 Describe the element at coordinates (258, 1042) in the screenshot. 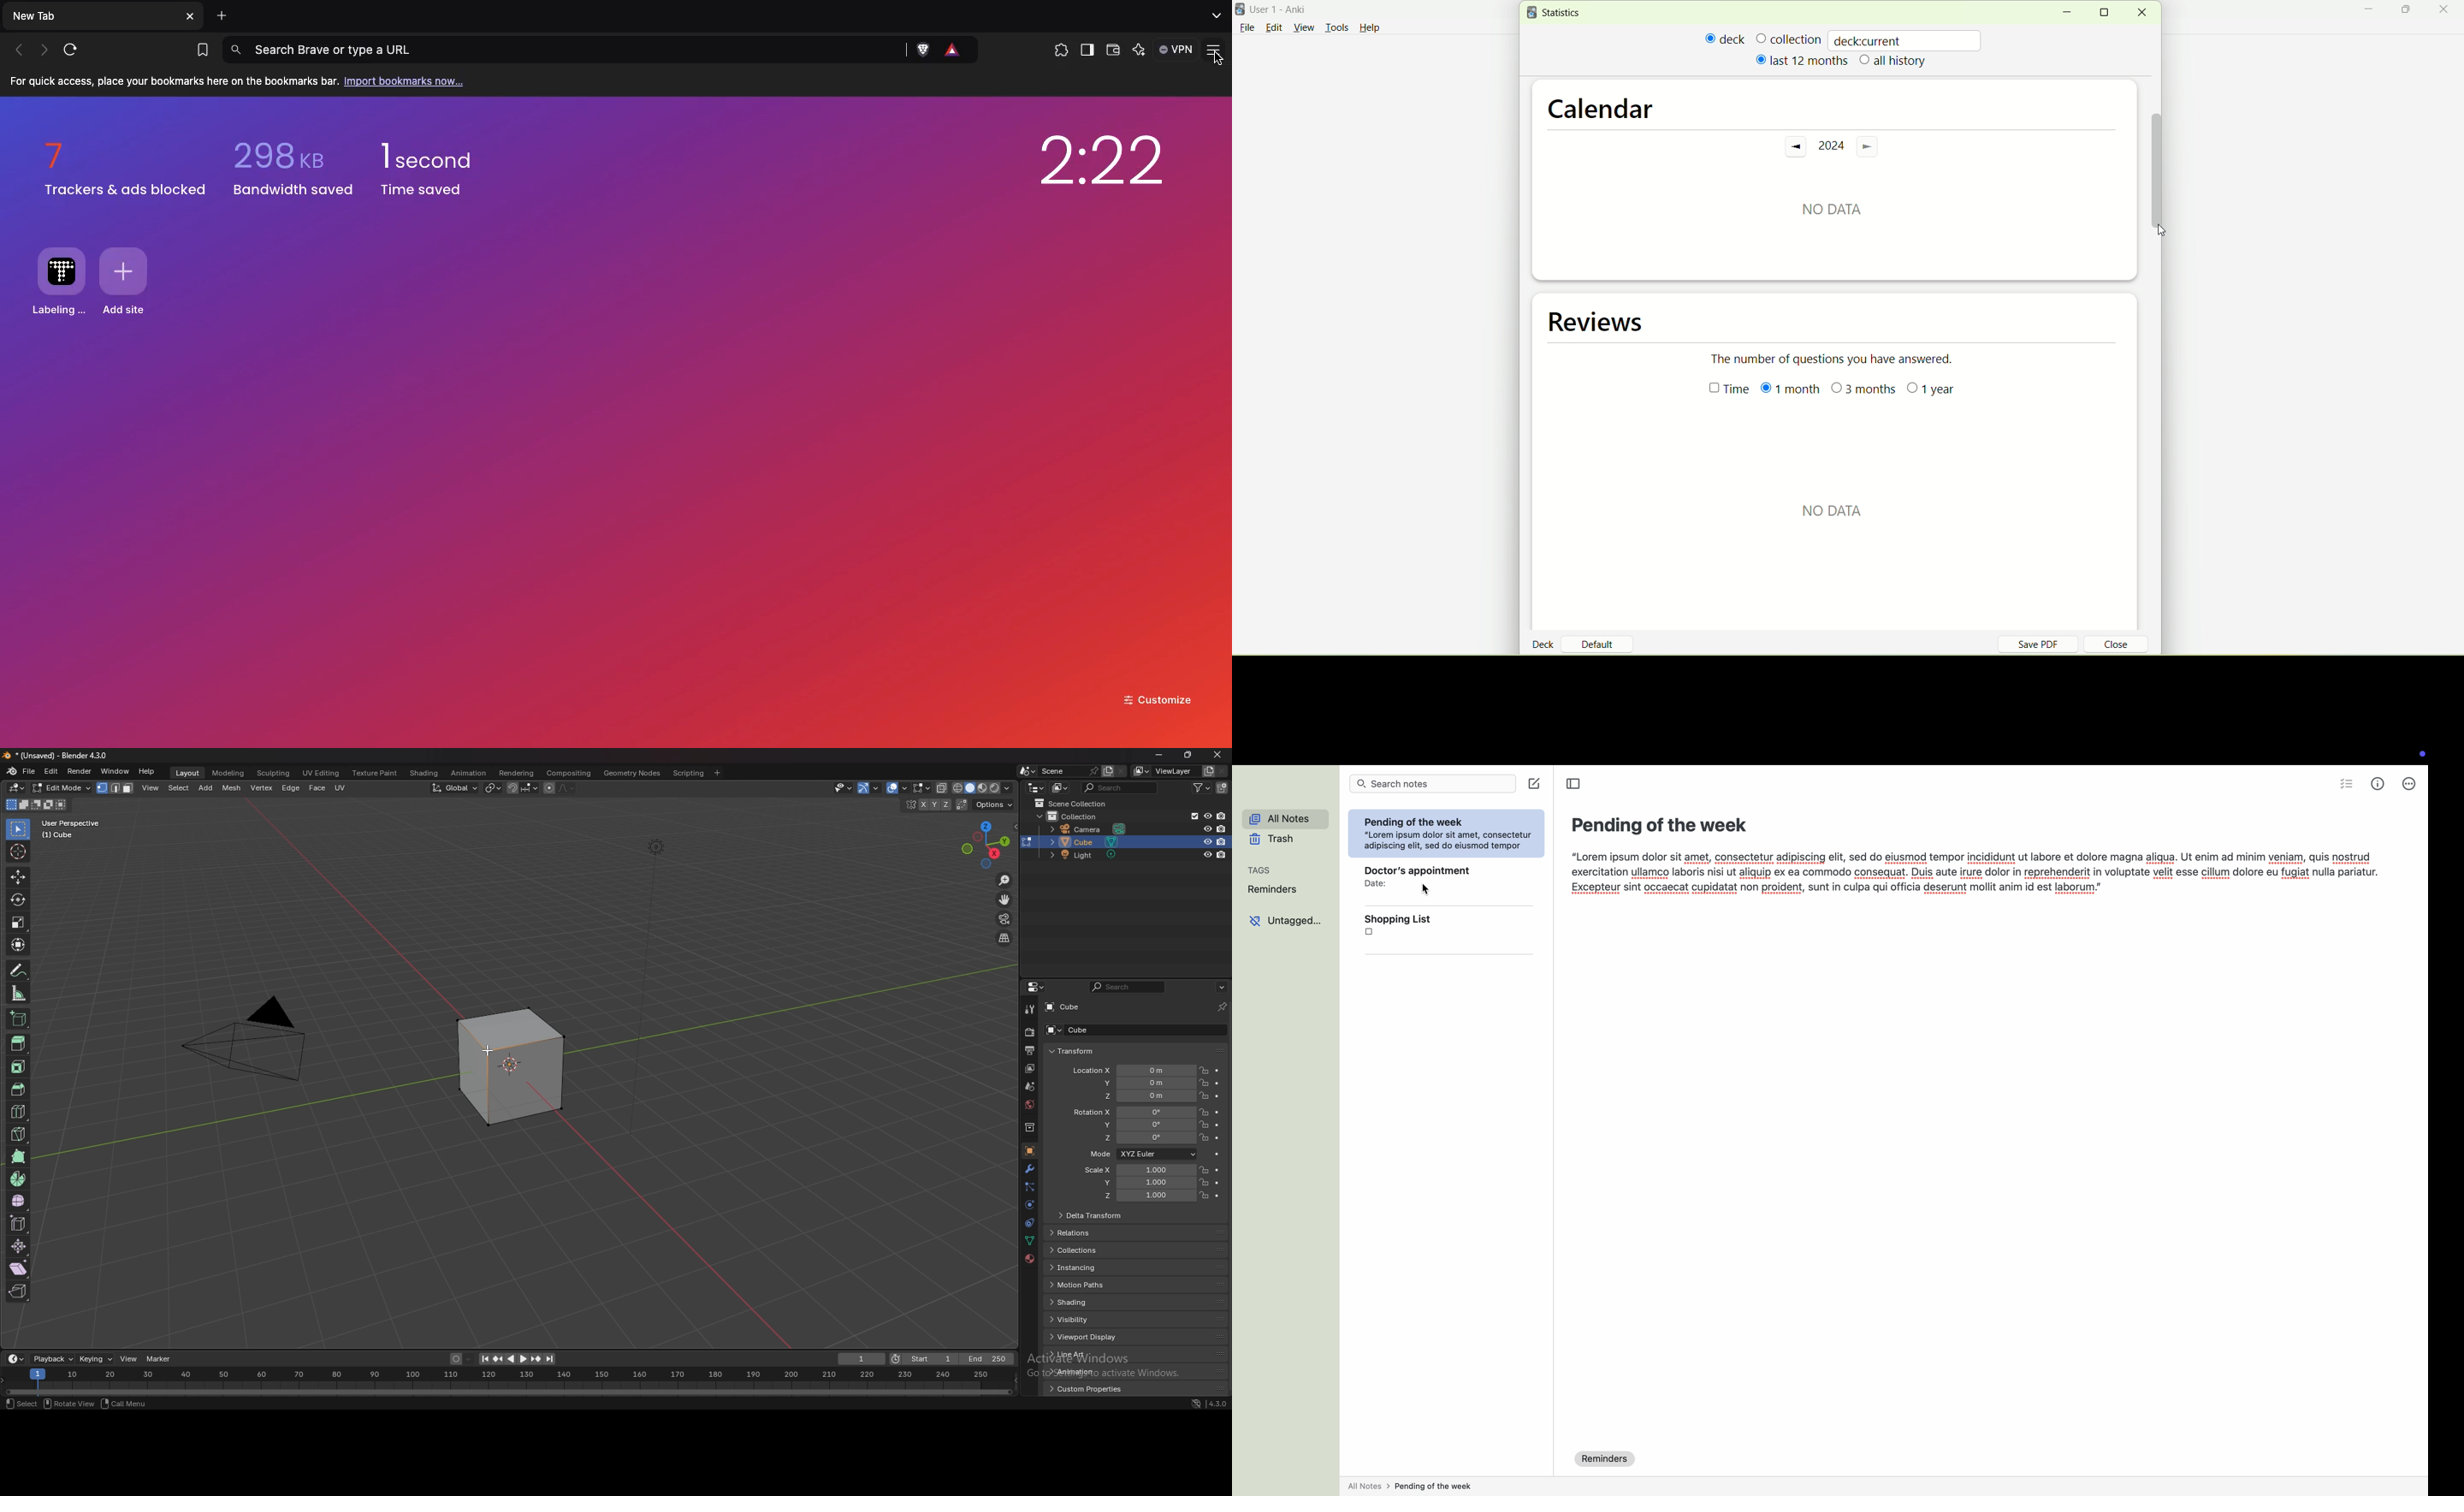

I see `camera` at that location.